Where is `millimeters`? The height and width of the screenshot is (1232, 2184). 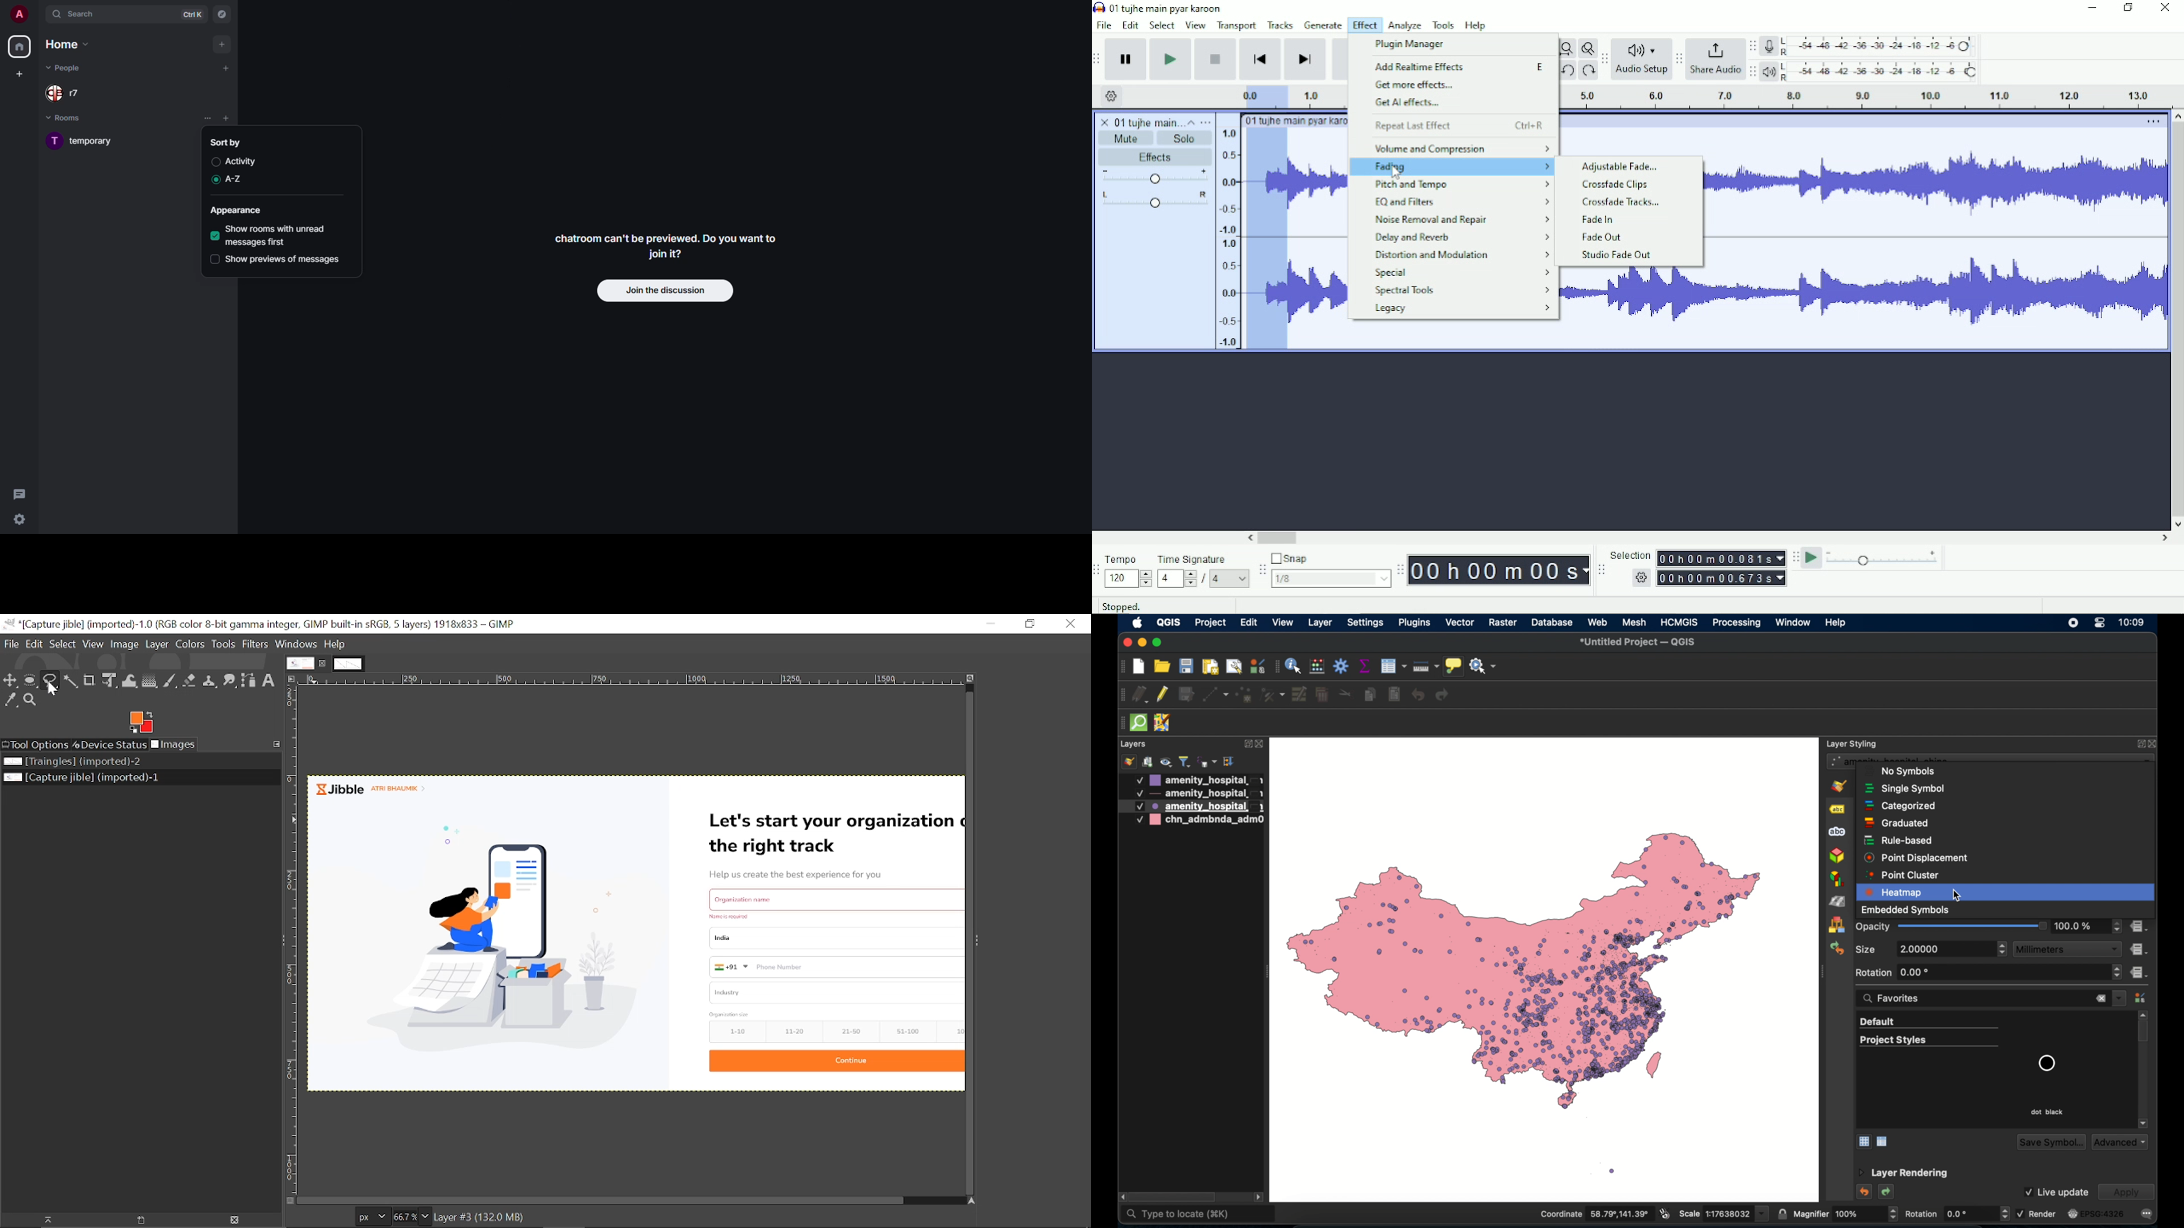 millimeters is located at coordinates (2068, 949).